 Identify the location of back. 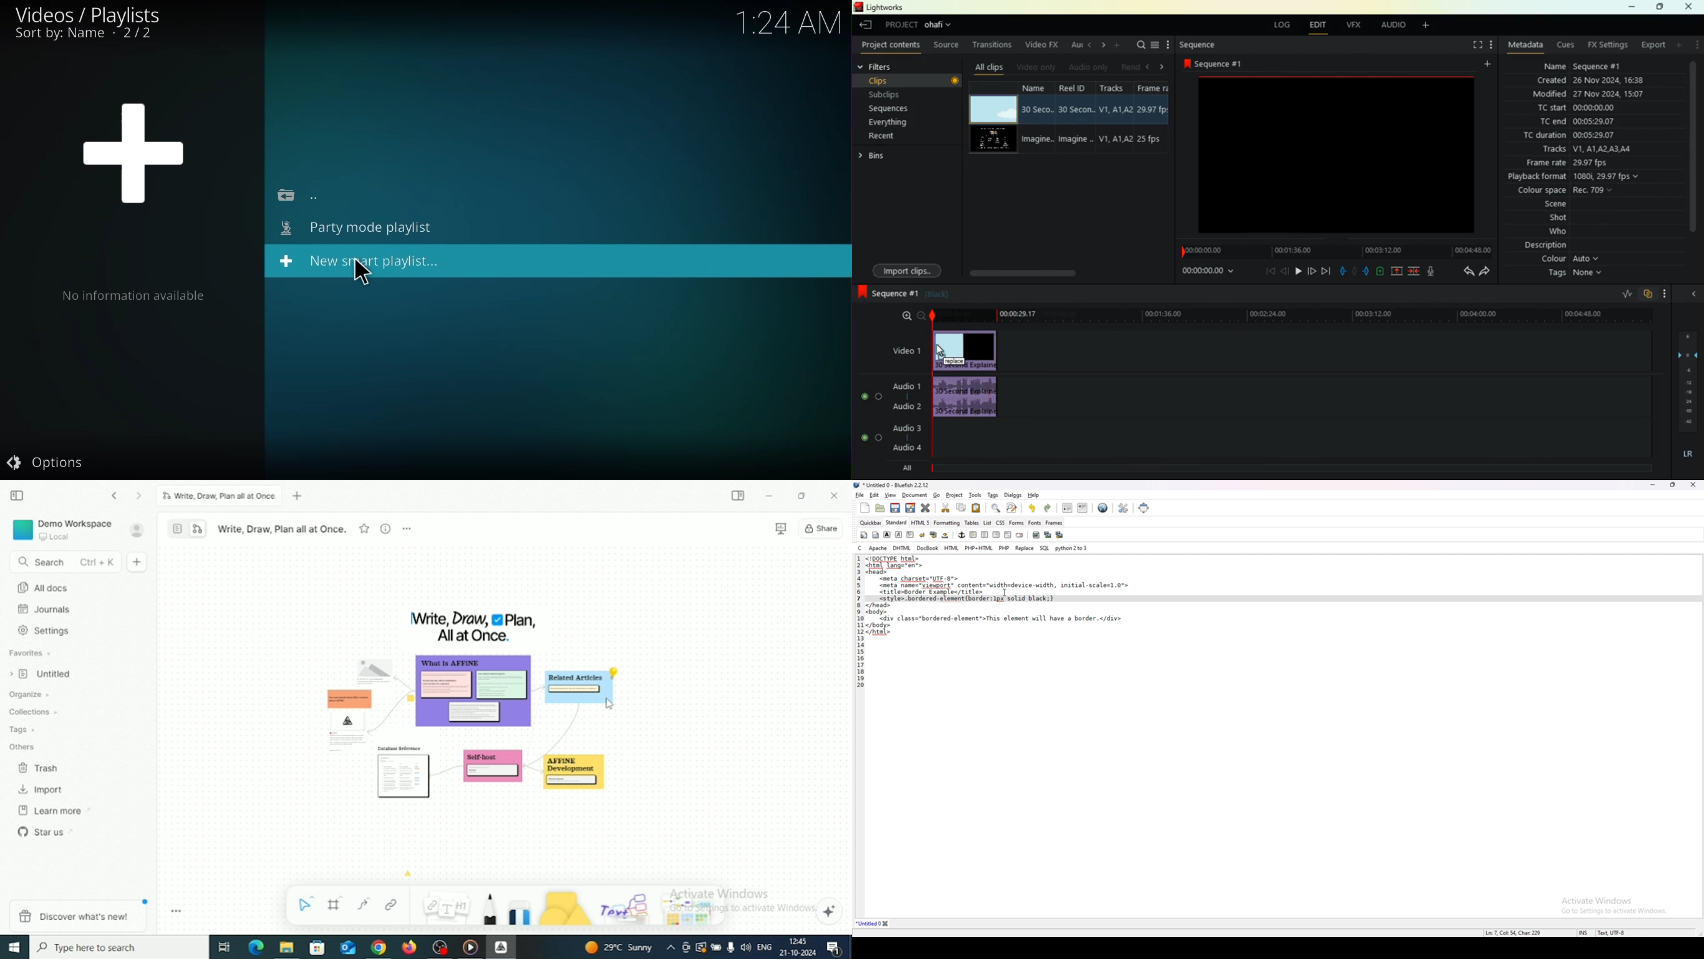
(1463, 274).